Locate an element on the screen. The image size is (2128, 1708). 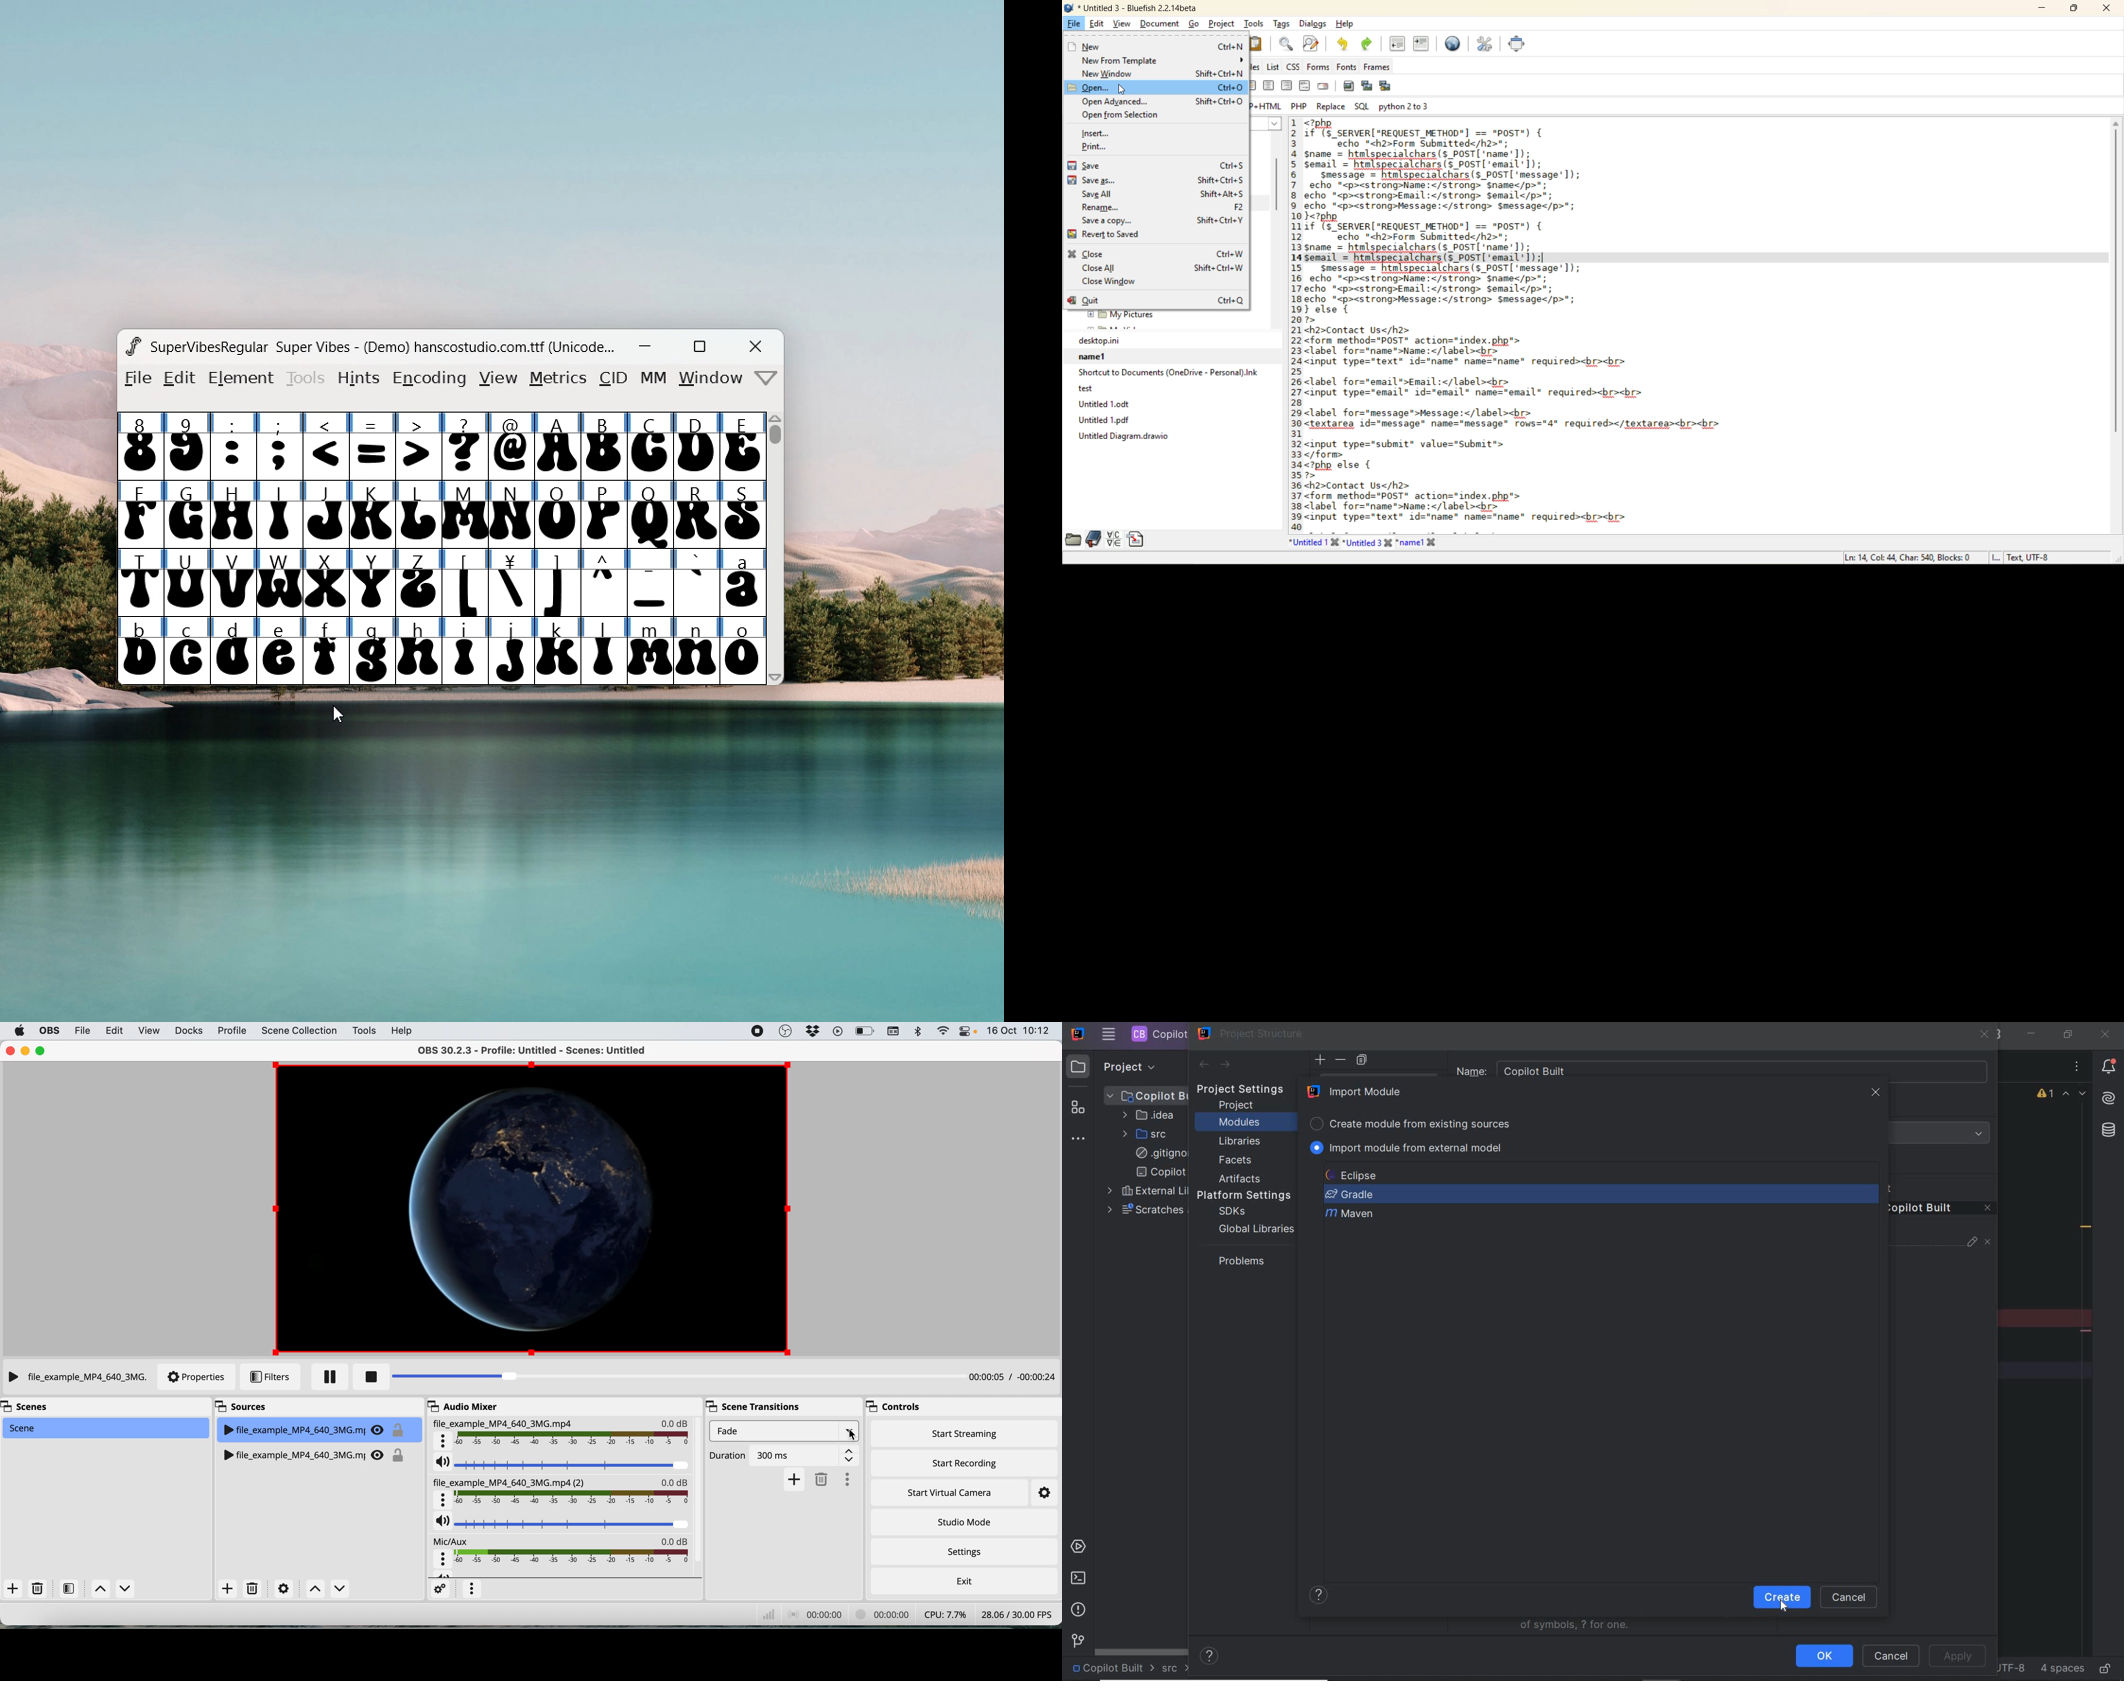
scene collection is located at coordinates (298, 1031).